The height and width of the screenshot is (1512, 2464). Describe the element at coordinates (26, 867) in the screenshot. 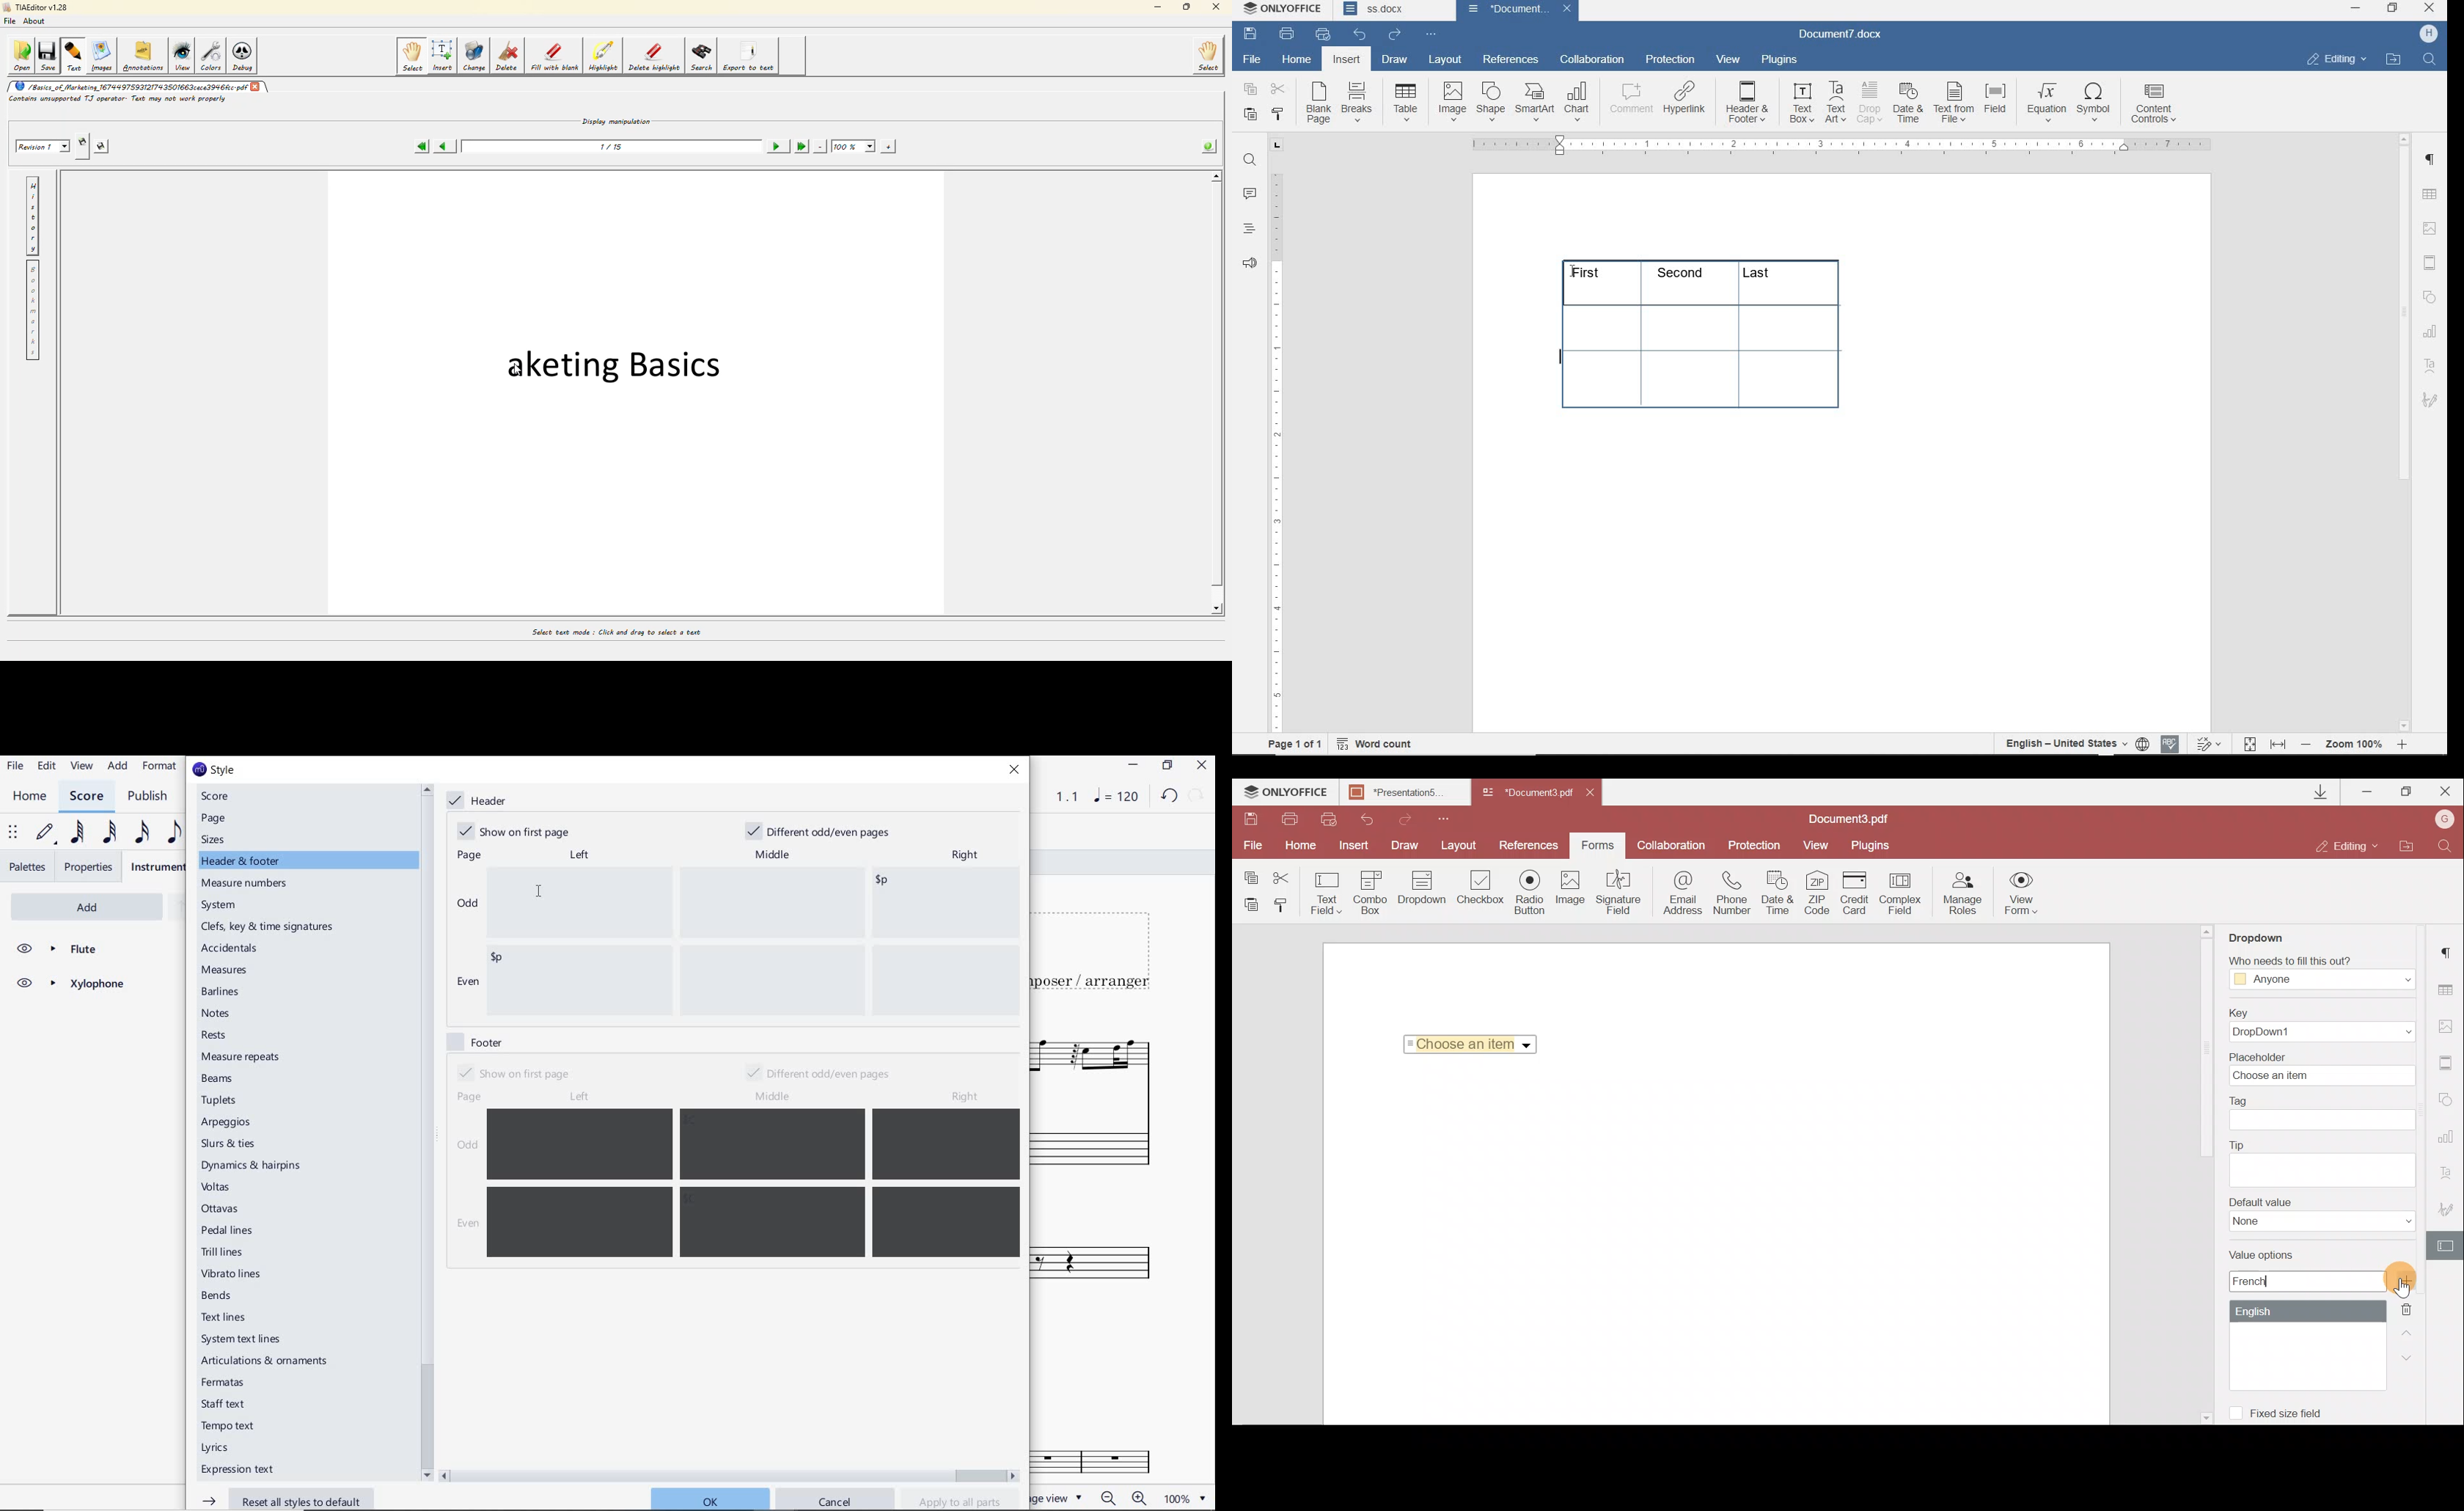

I see `PALETTES` at that location.